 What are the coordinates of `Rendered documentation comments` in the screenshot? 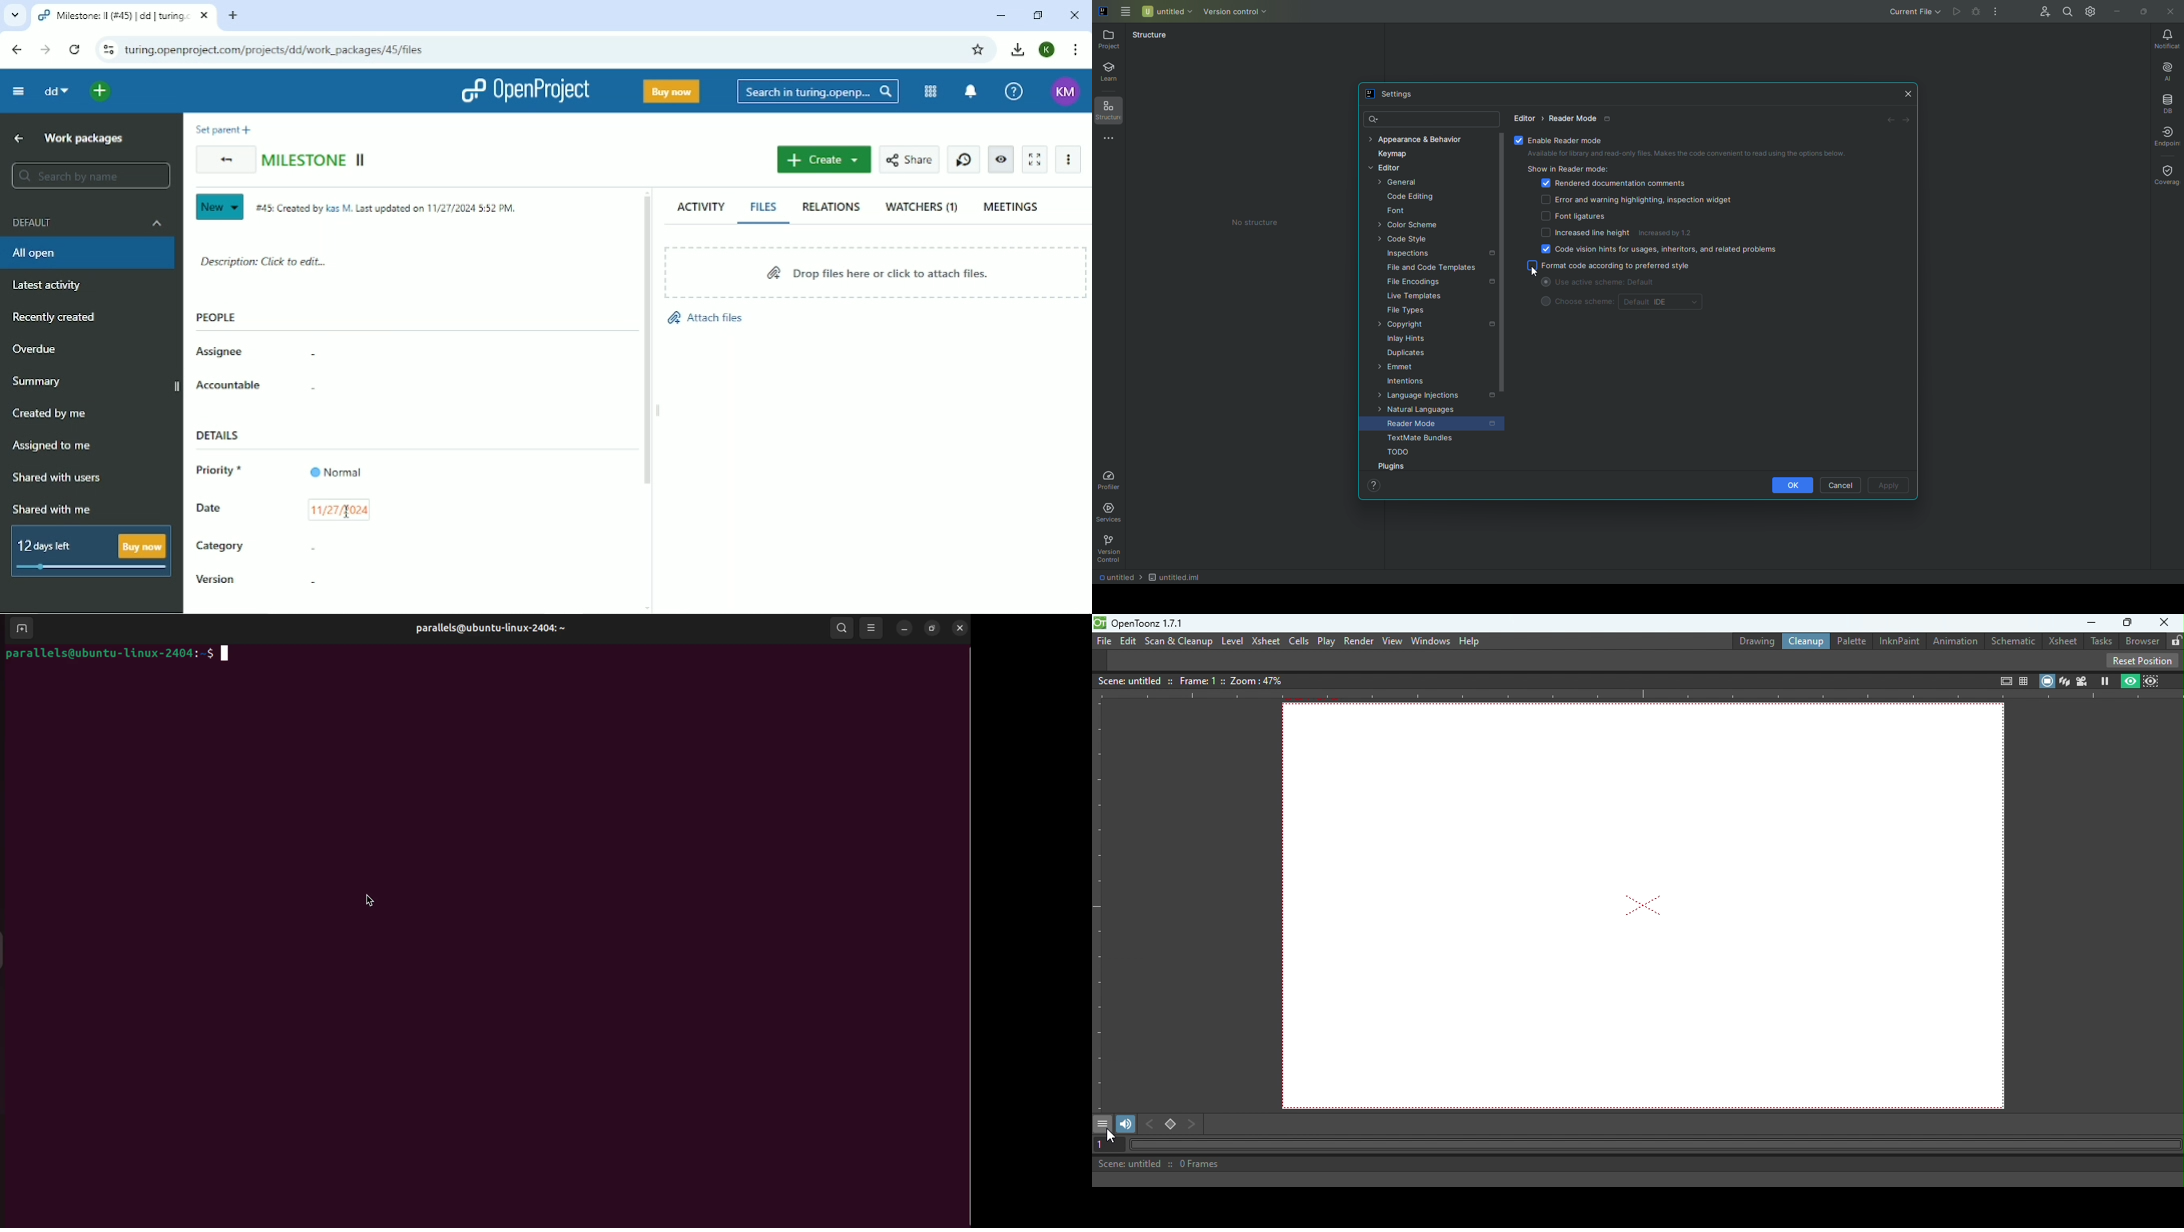 It's located at (1614, 184).